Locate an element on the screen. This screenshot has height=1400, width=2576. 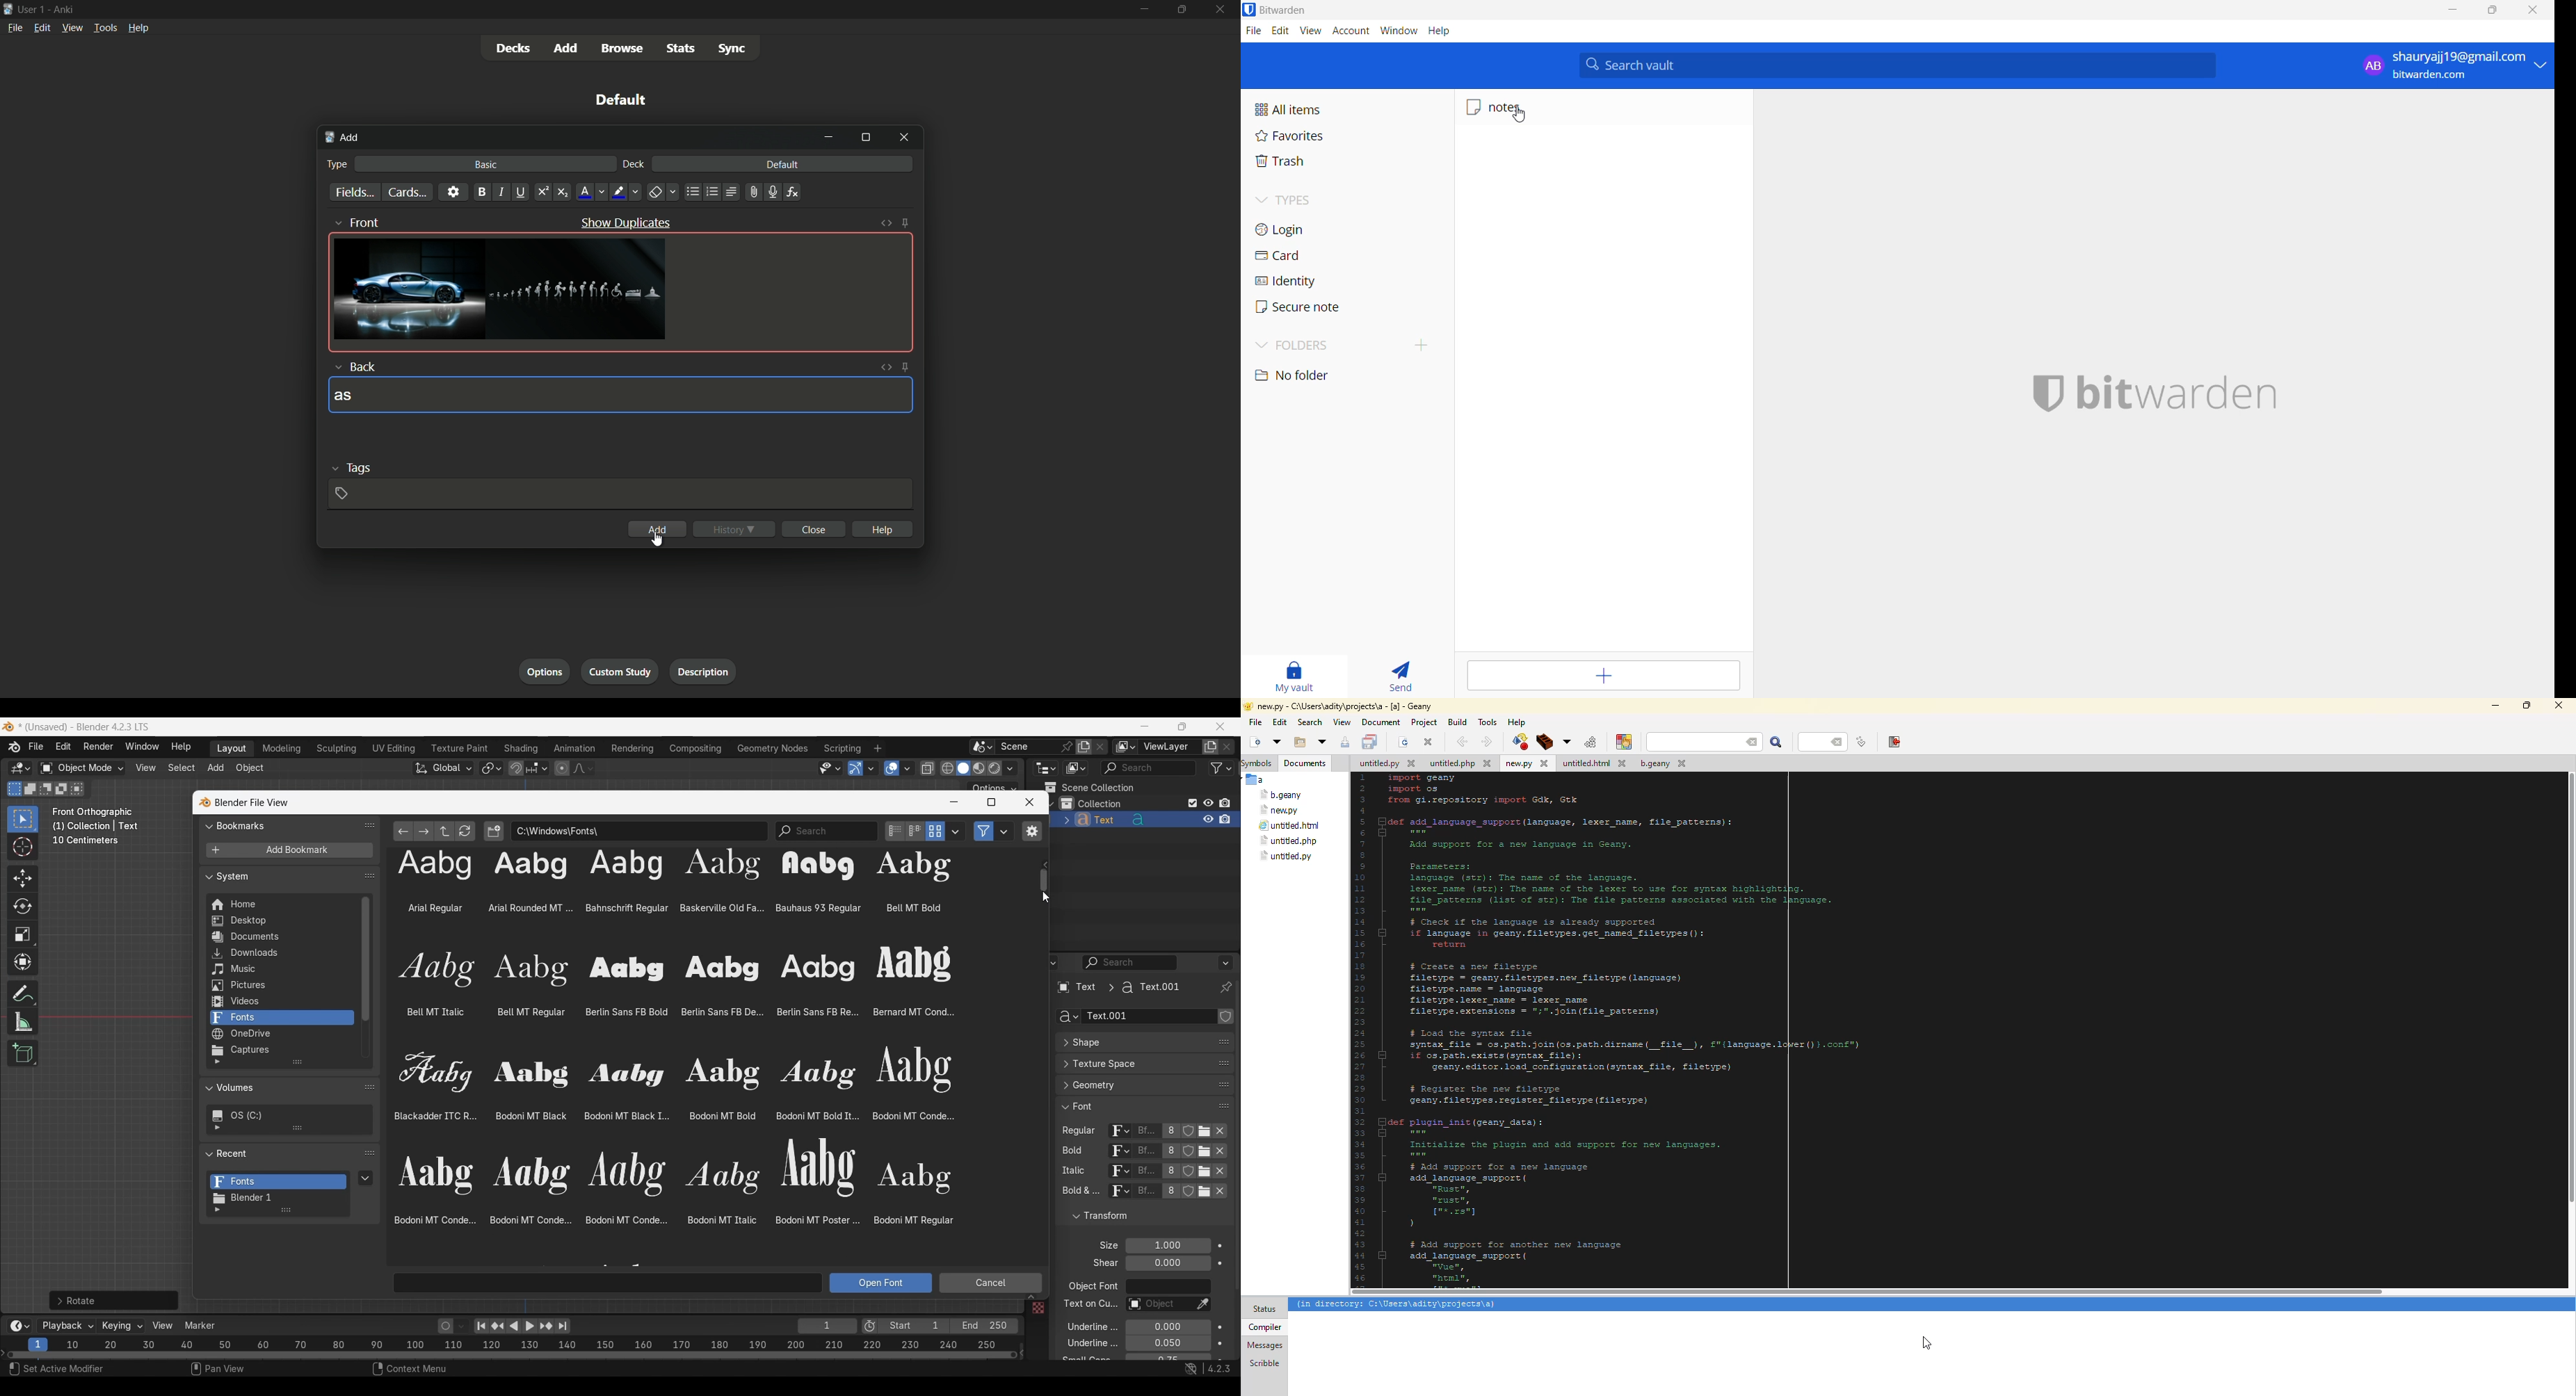
supercript is located at coordinates (544, 191).